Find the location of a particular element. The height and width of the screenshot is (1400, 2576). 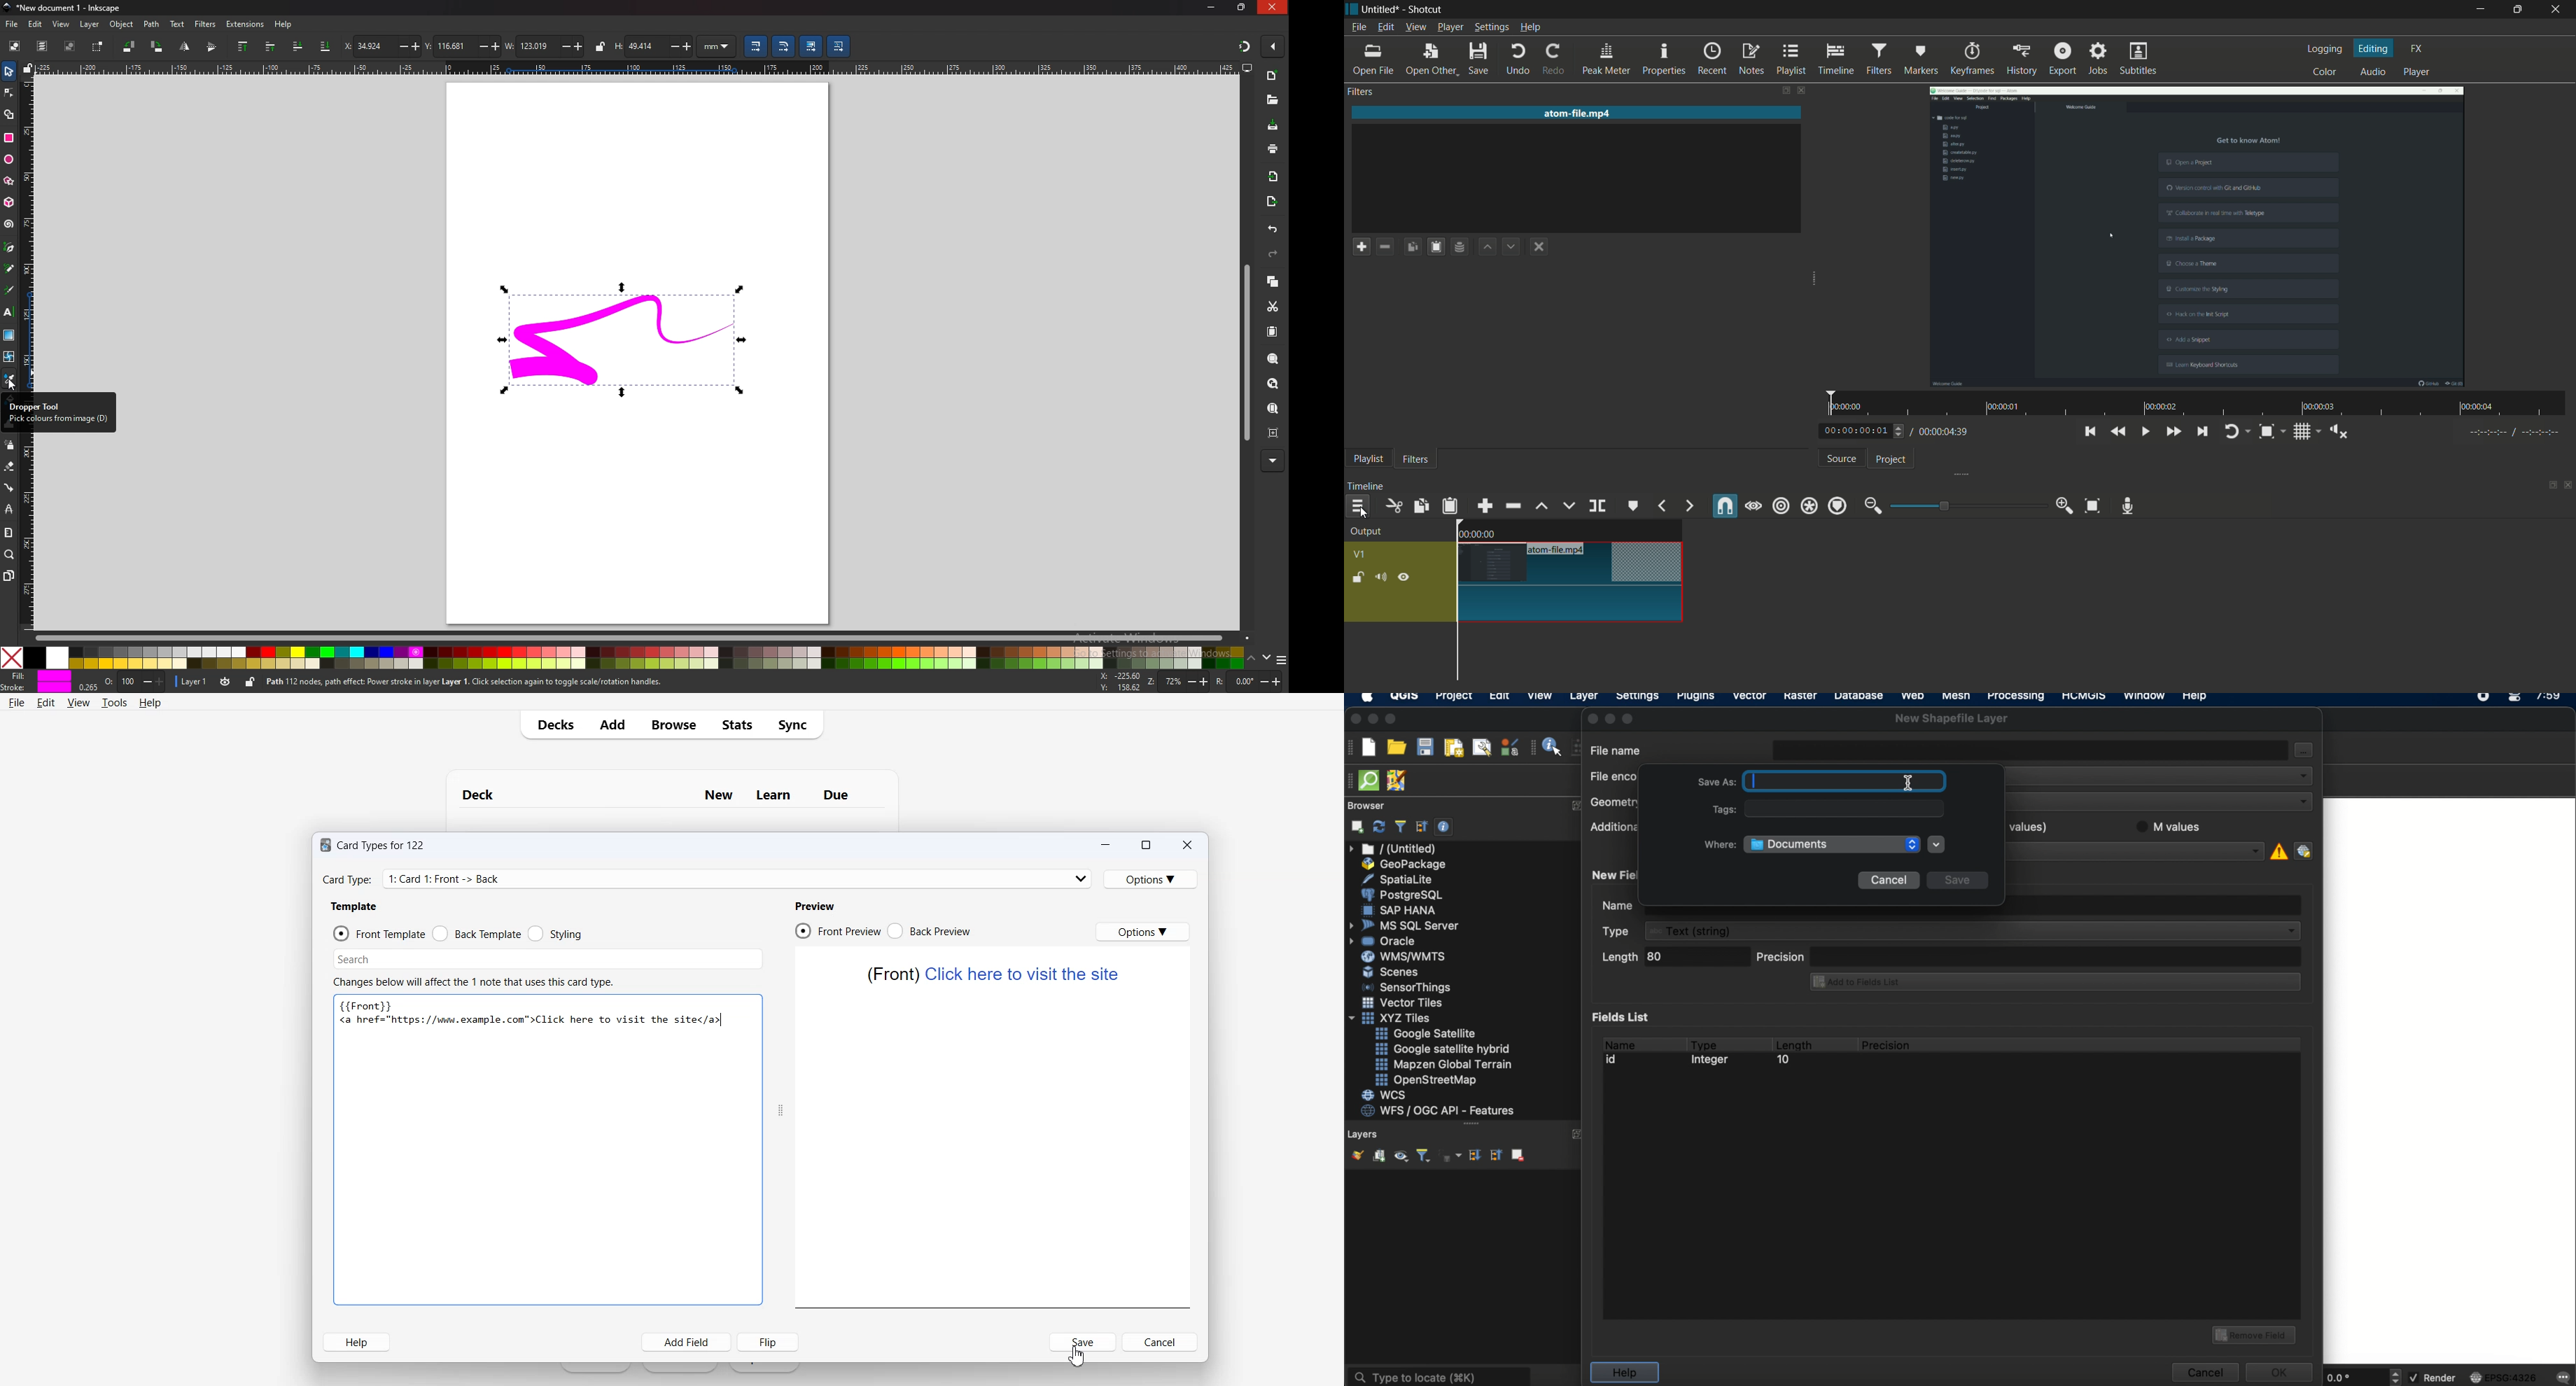

stroke is located at coordinates (37, 687).